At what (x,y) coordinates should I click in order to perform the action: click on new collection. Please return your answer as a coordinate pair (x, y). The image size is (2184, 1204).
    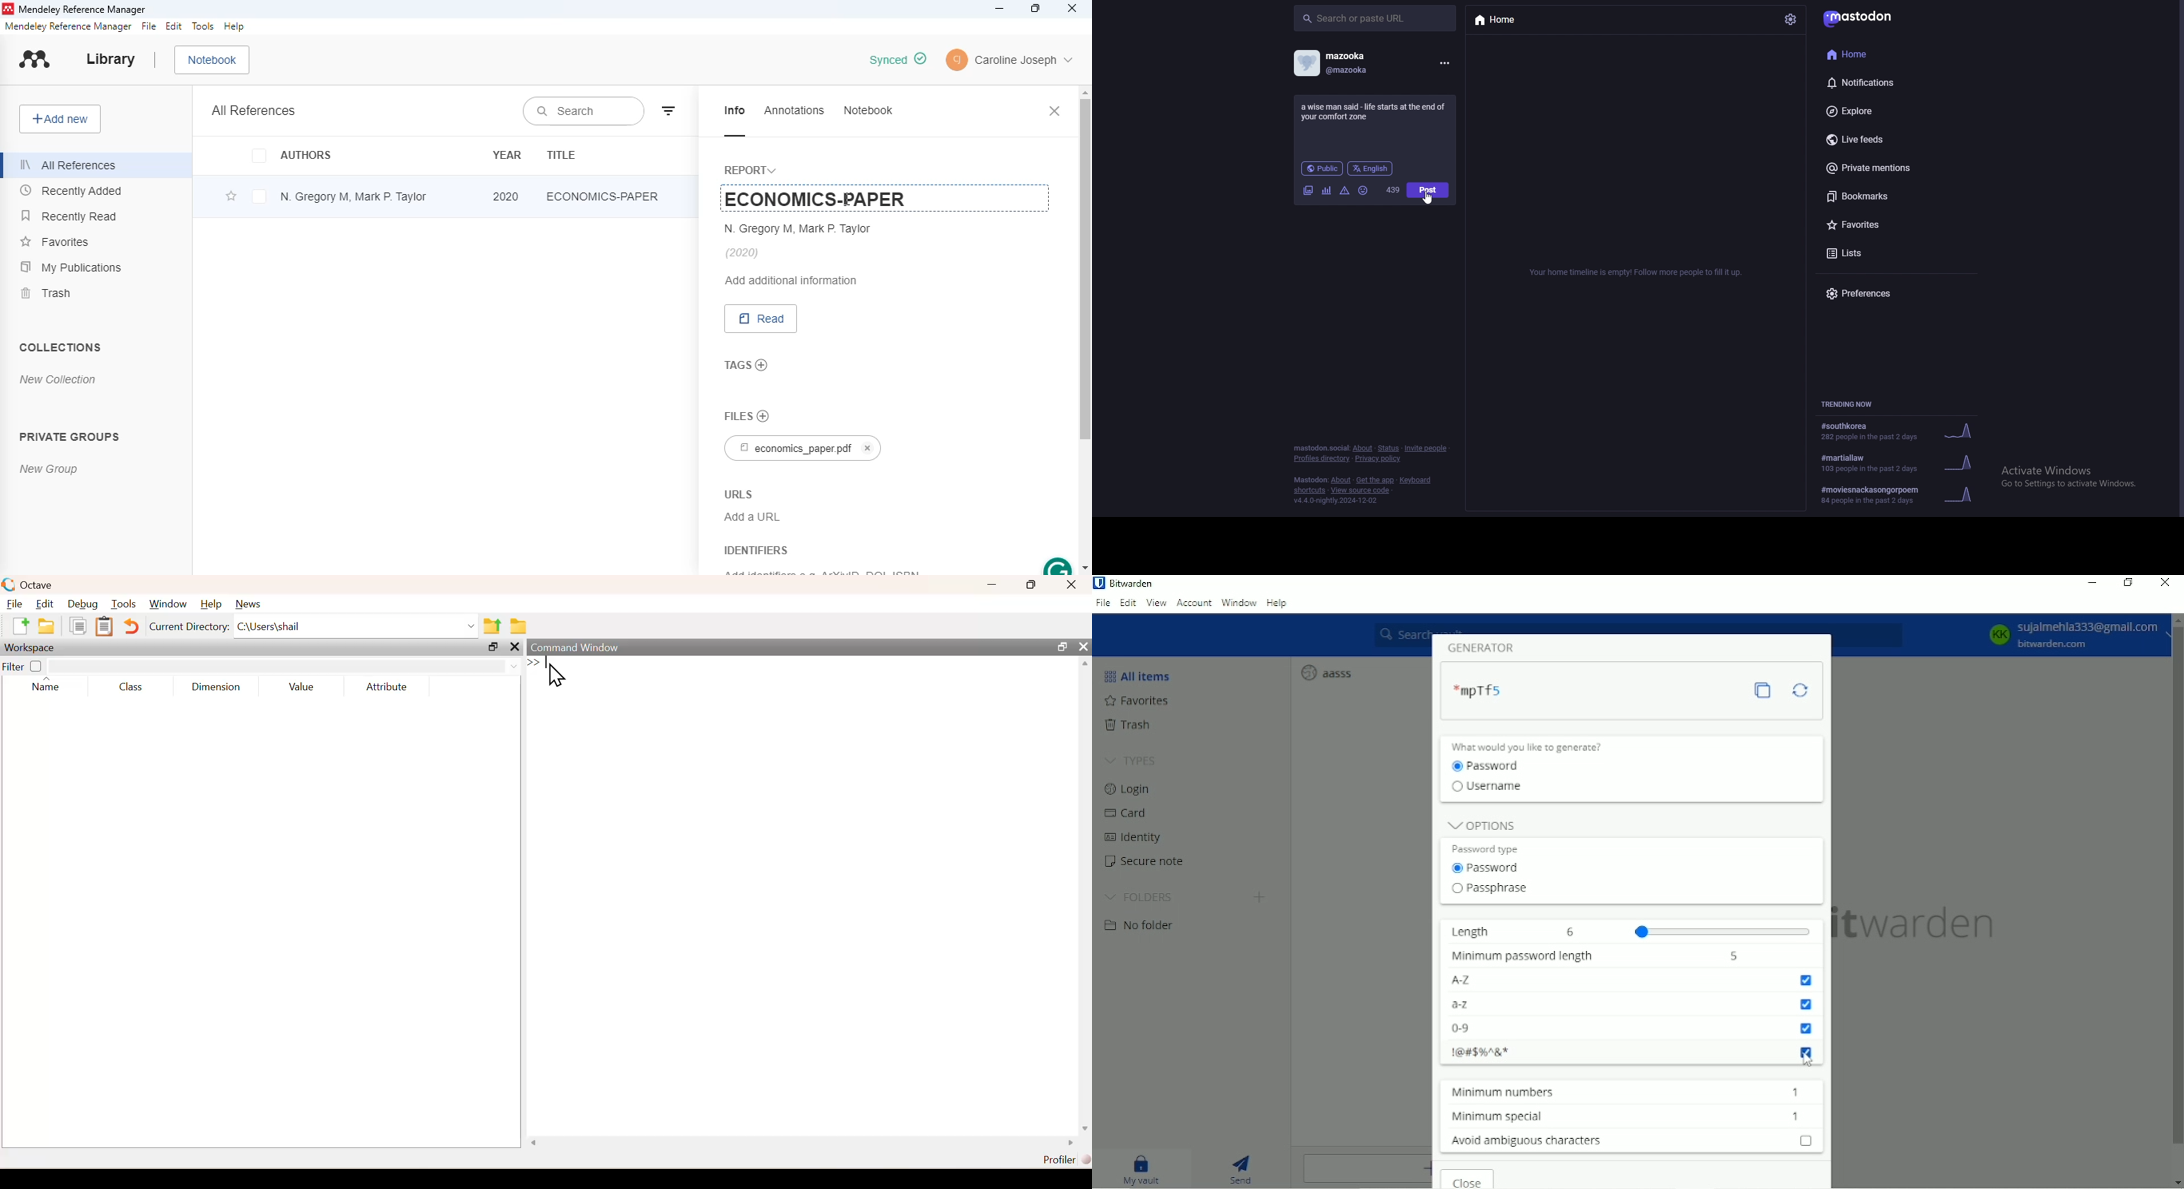
    Looking at the image, I should click on (58, 380).